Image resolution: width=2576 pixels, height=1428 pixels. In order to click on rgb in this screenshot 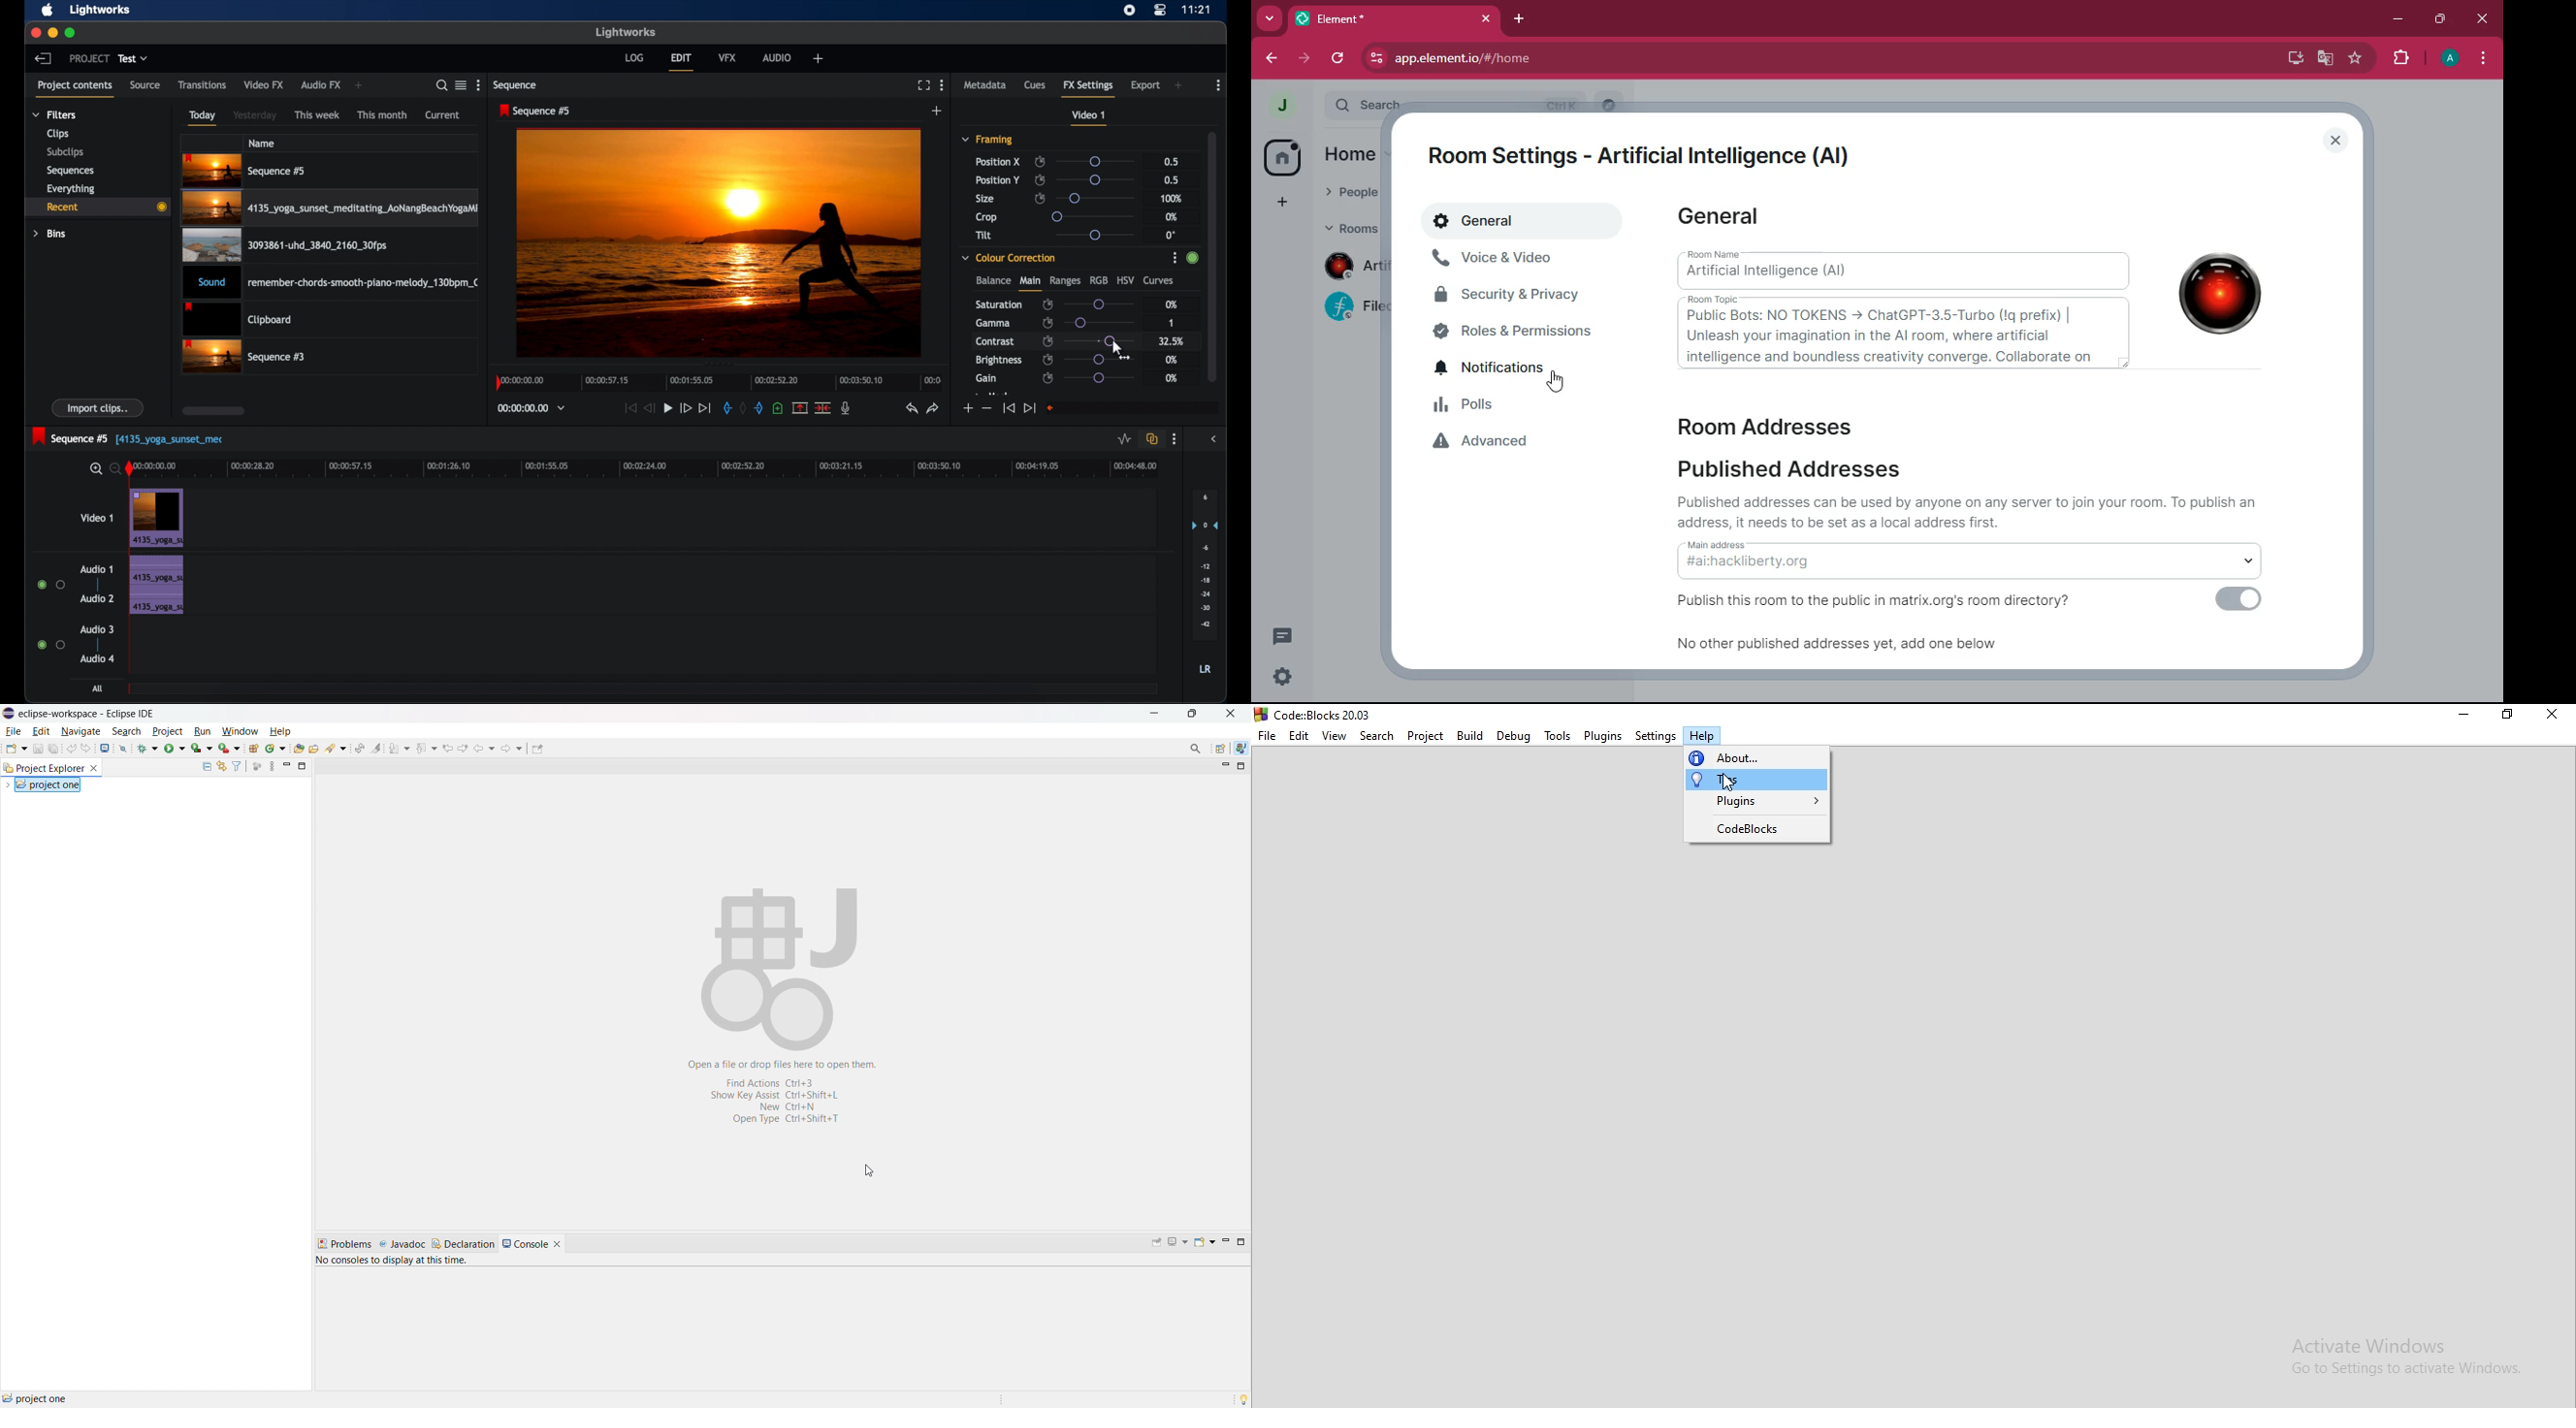, I will do `click(1099, 279)`.